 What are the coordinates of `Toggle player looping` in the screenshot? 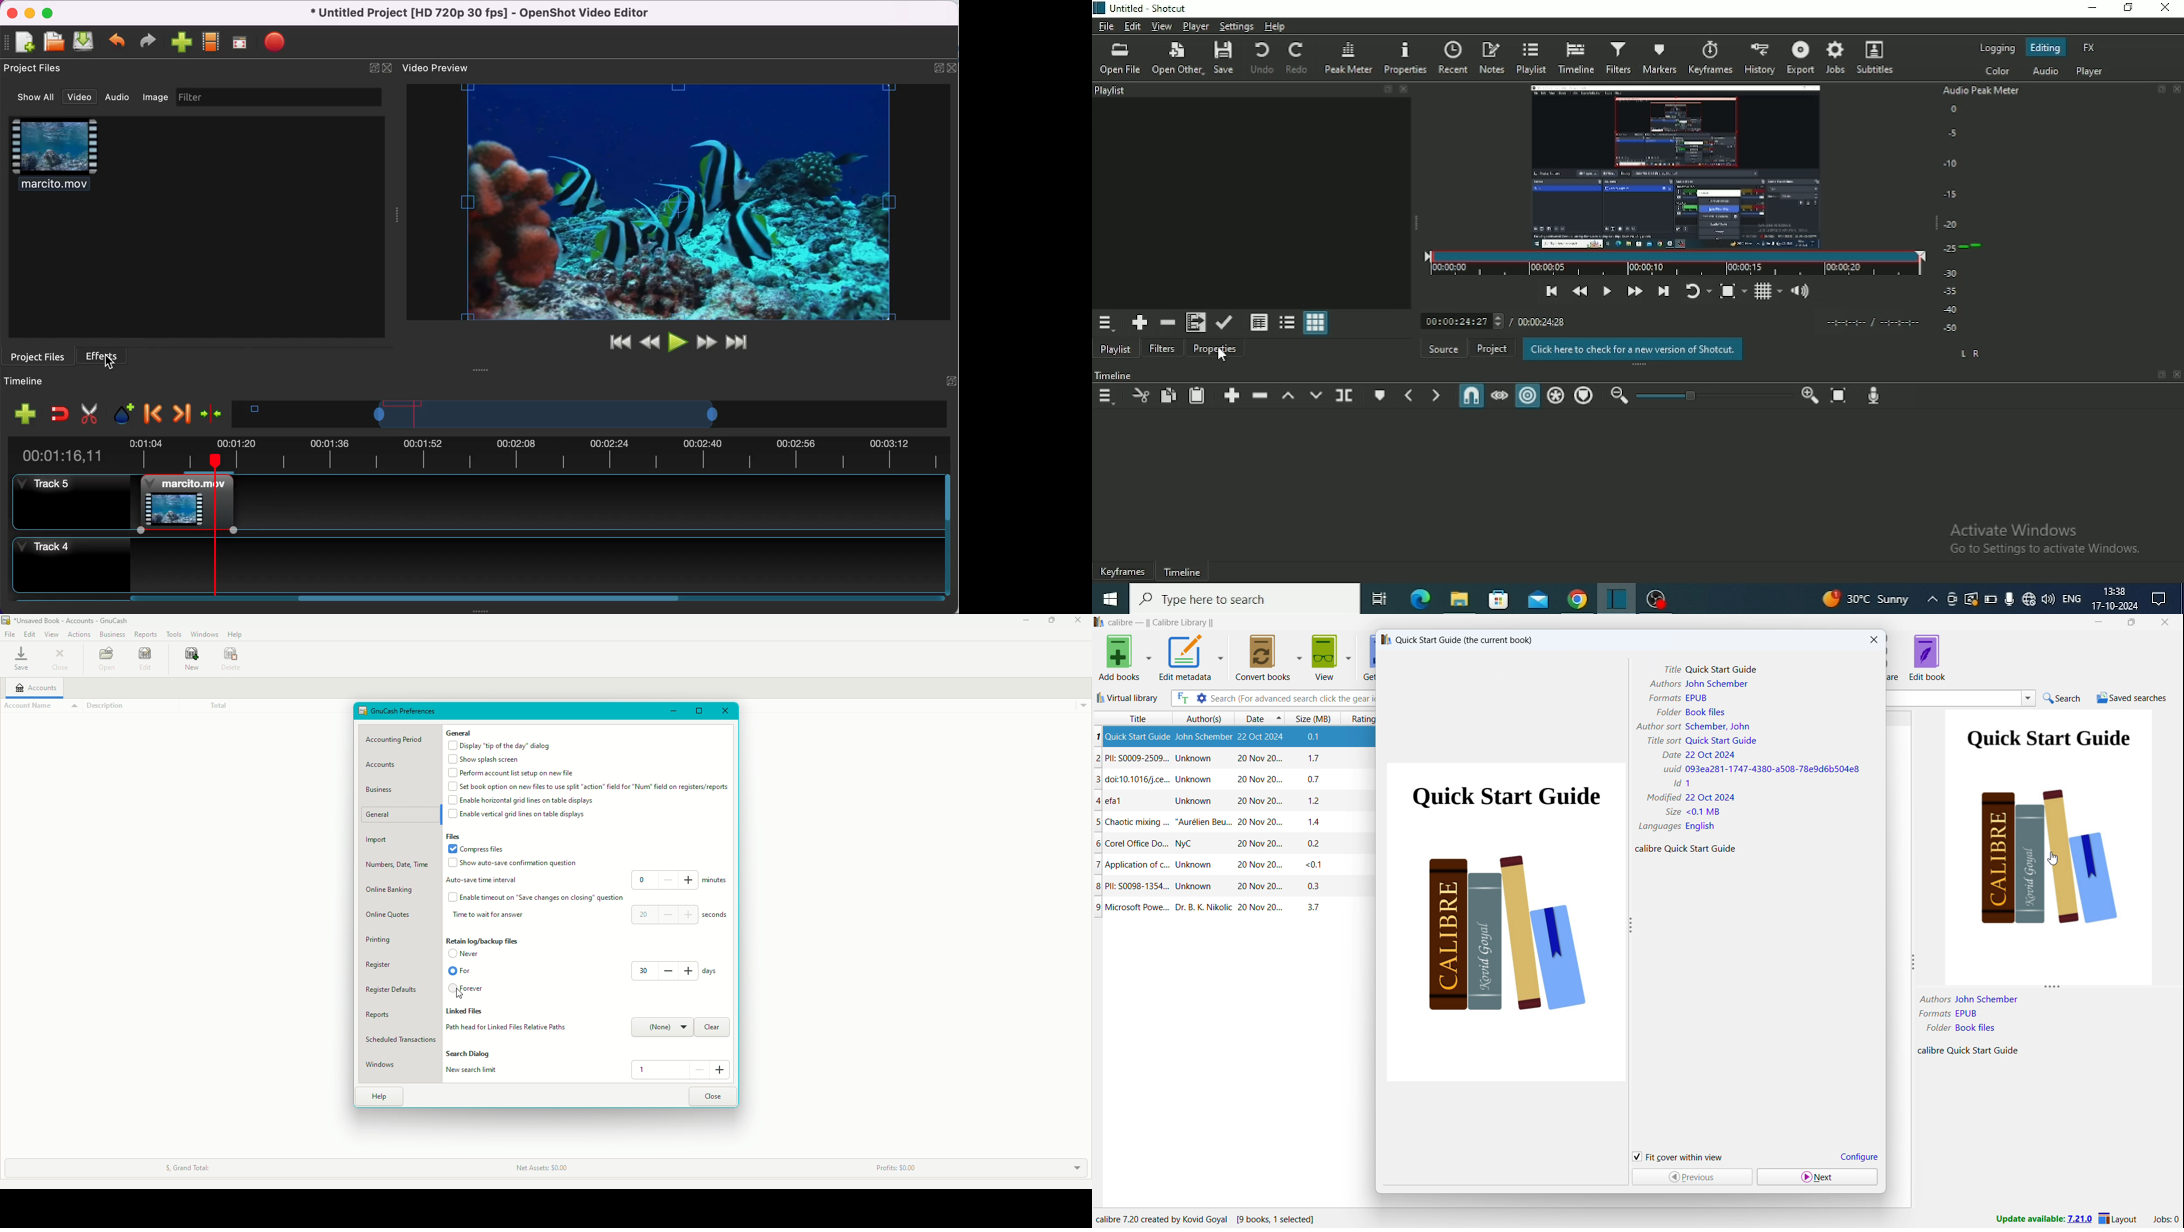 It's located at (1698, 292).